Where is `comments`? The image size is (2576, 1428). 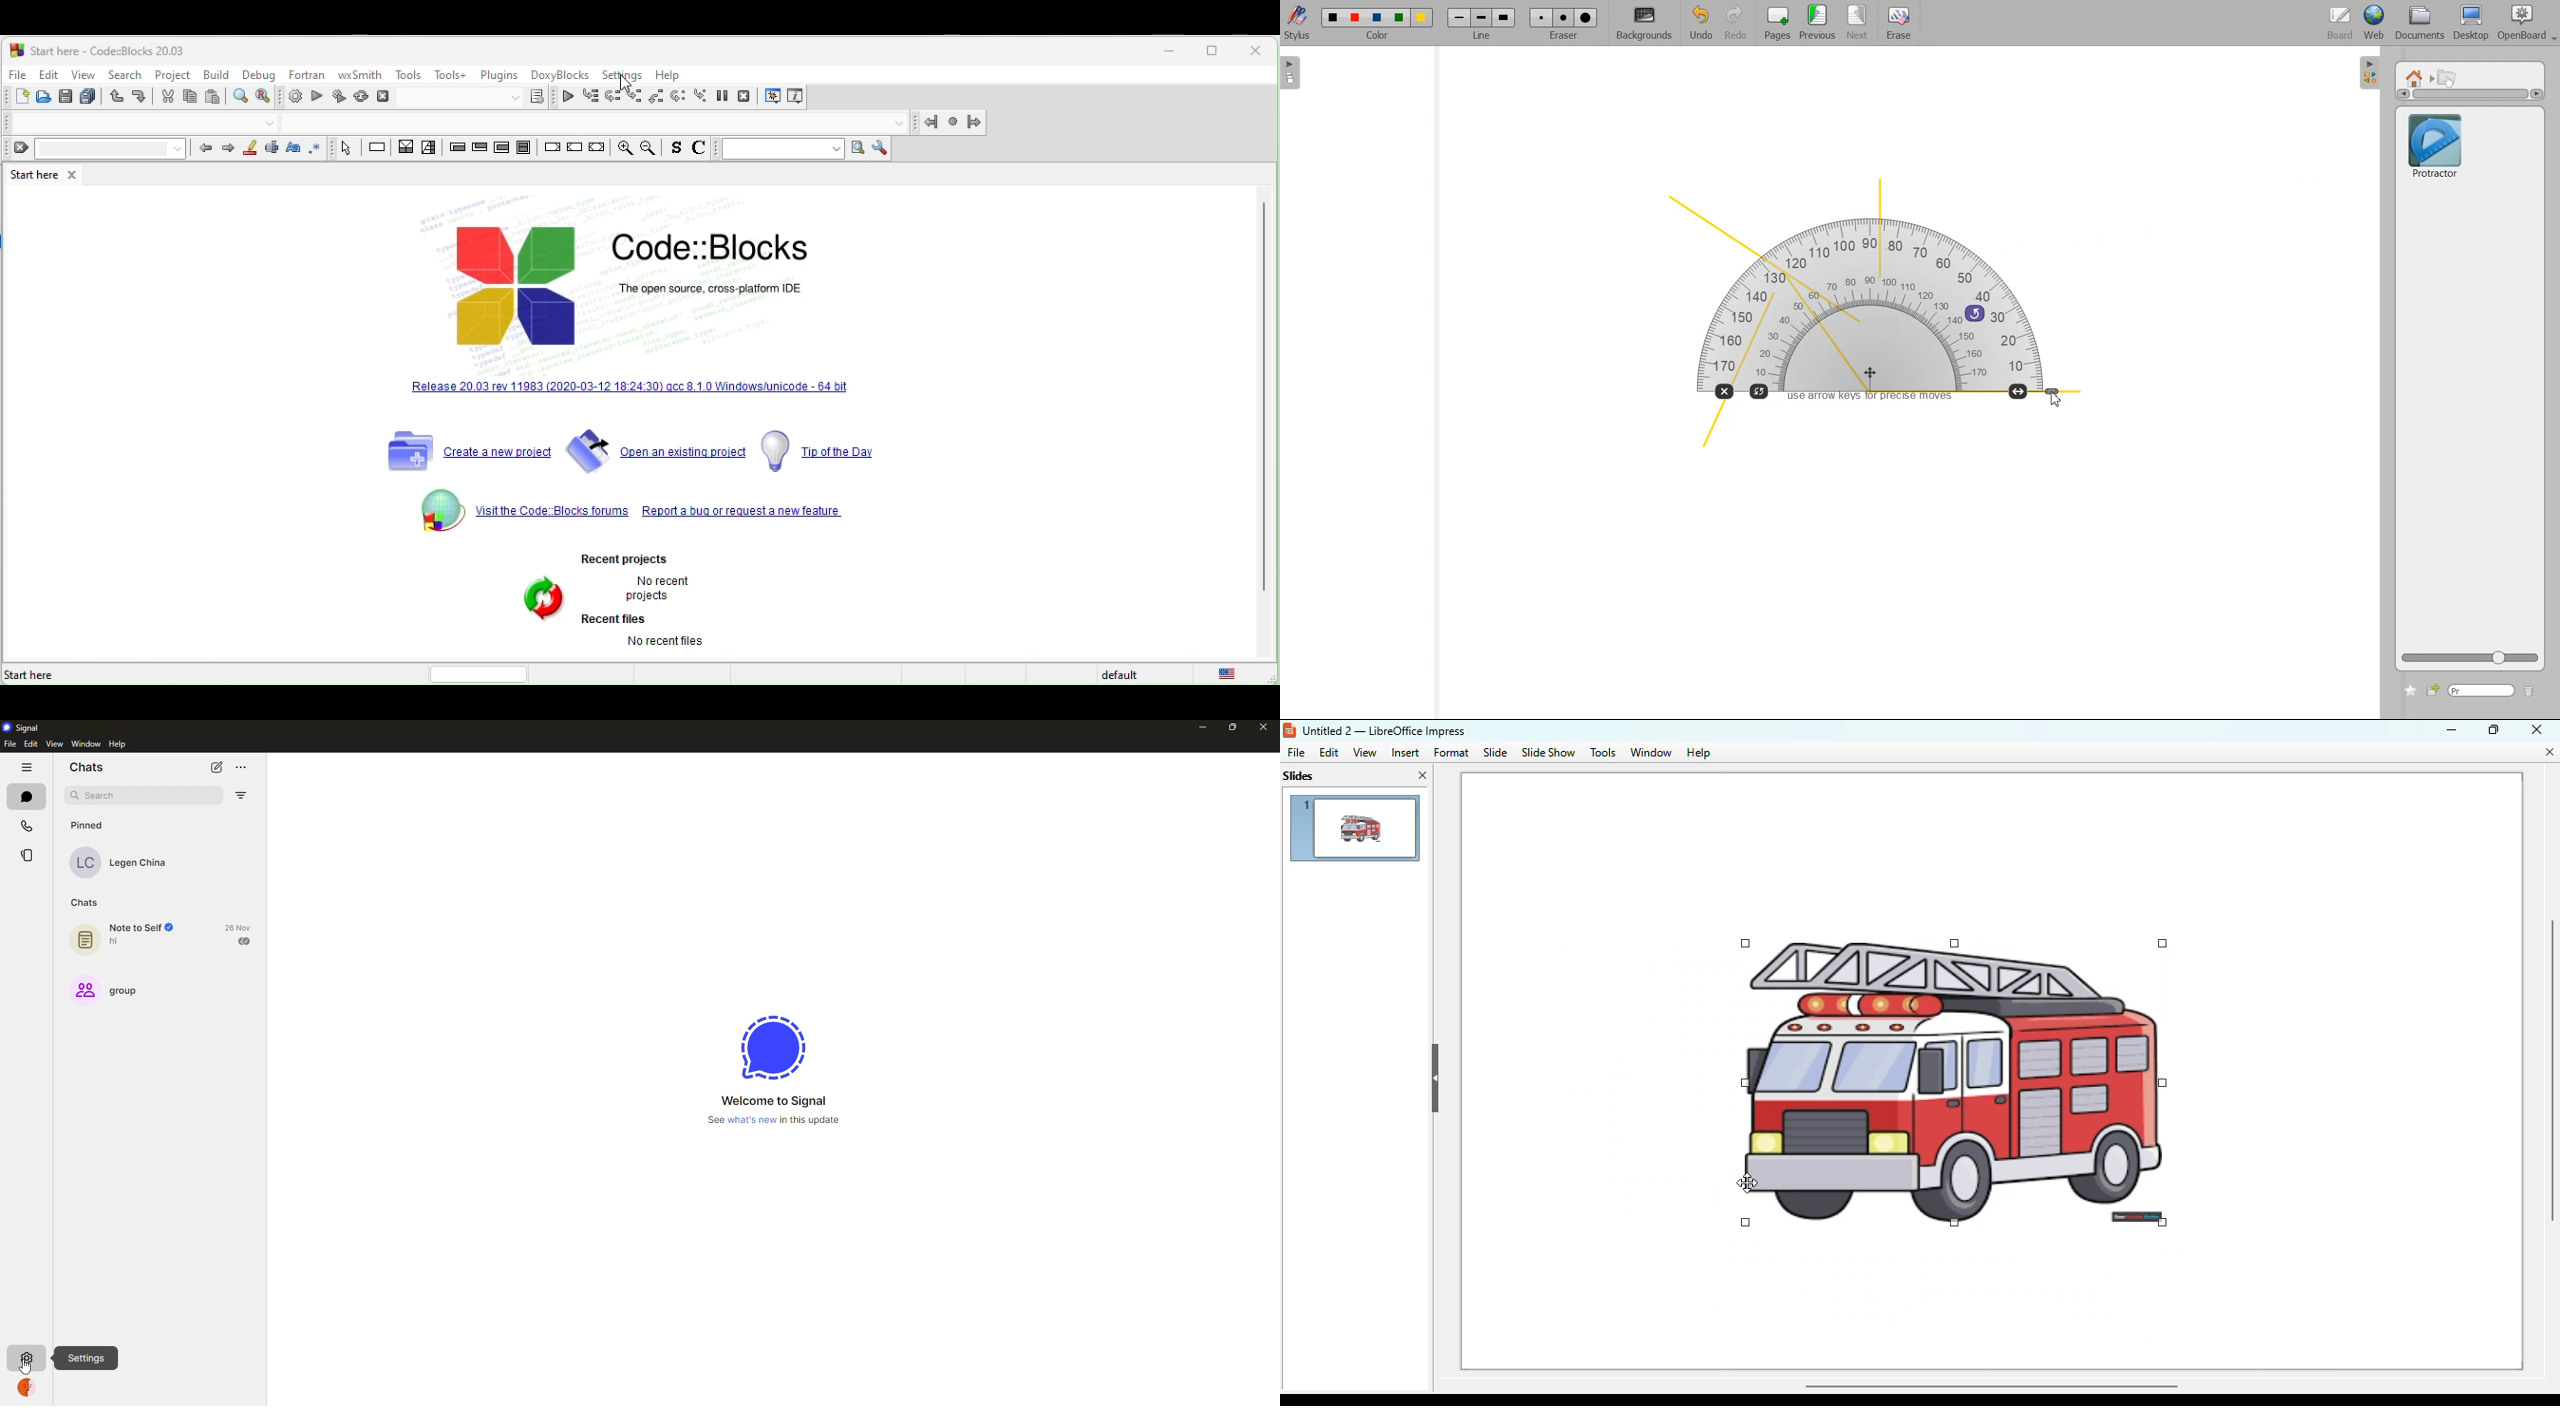 comments is located at coordinates (702, 149).